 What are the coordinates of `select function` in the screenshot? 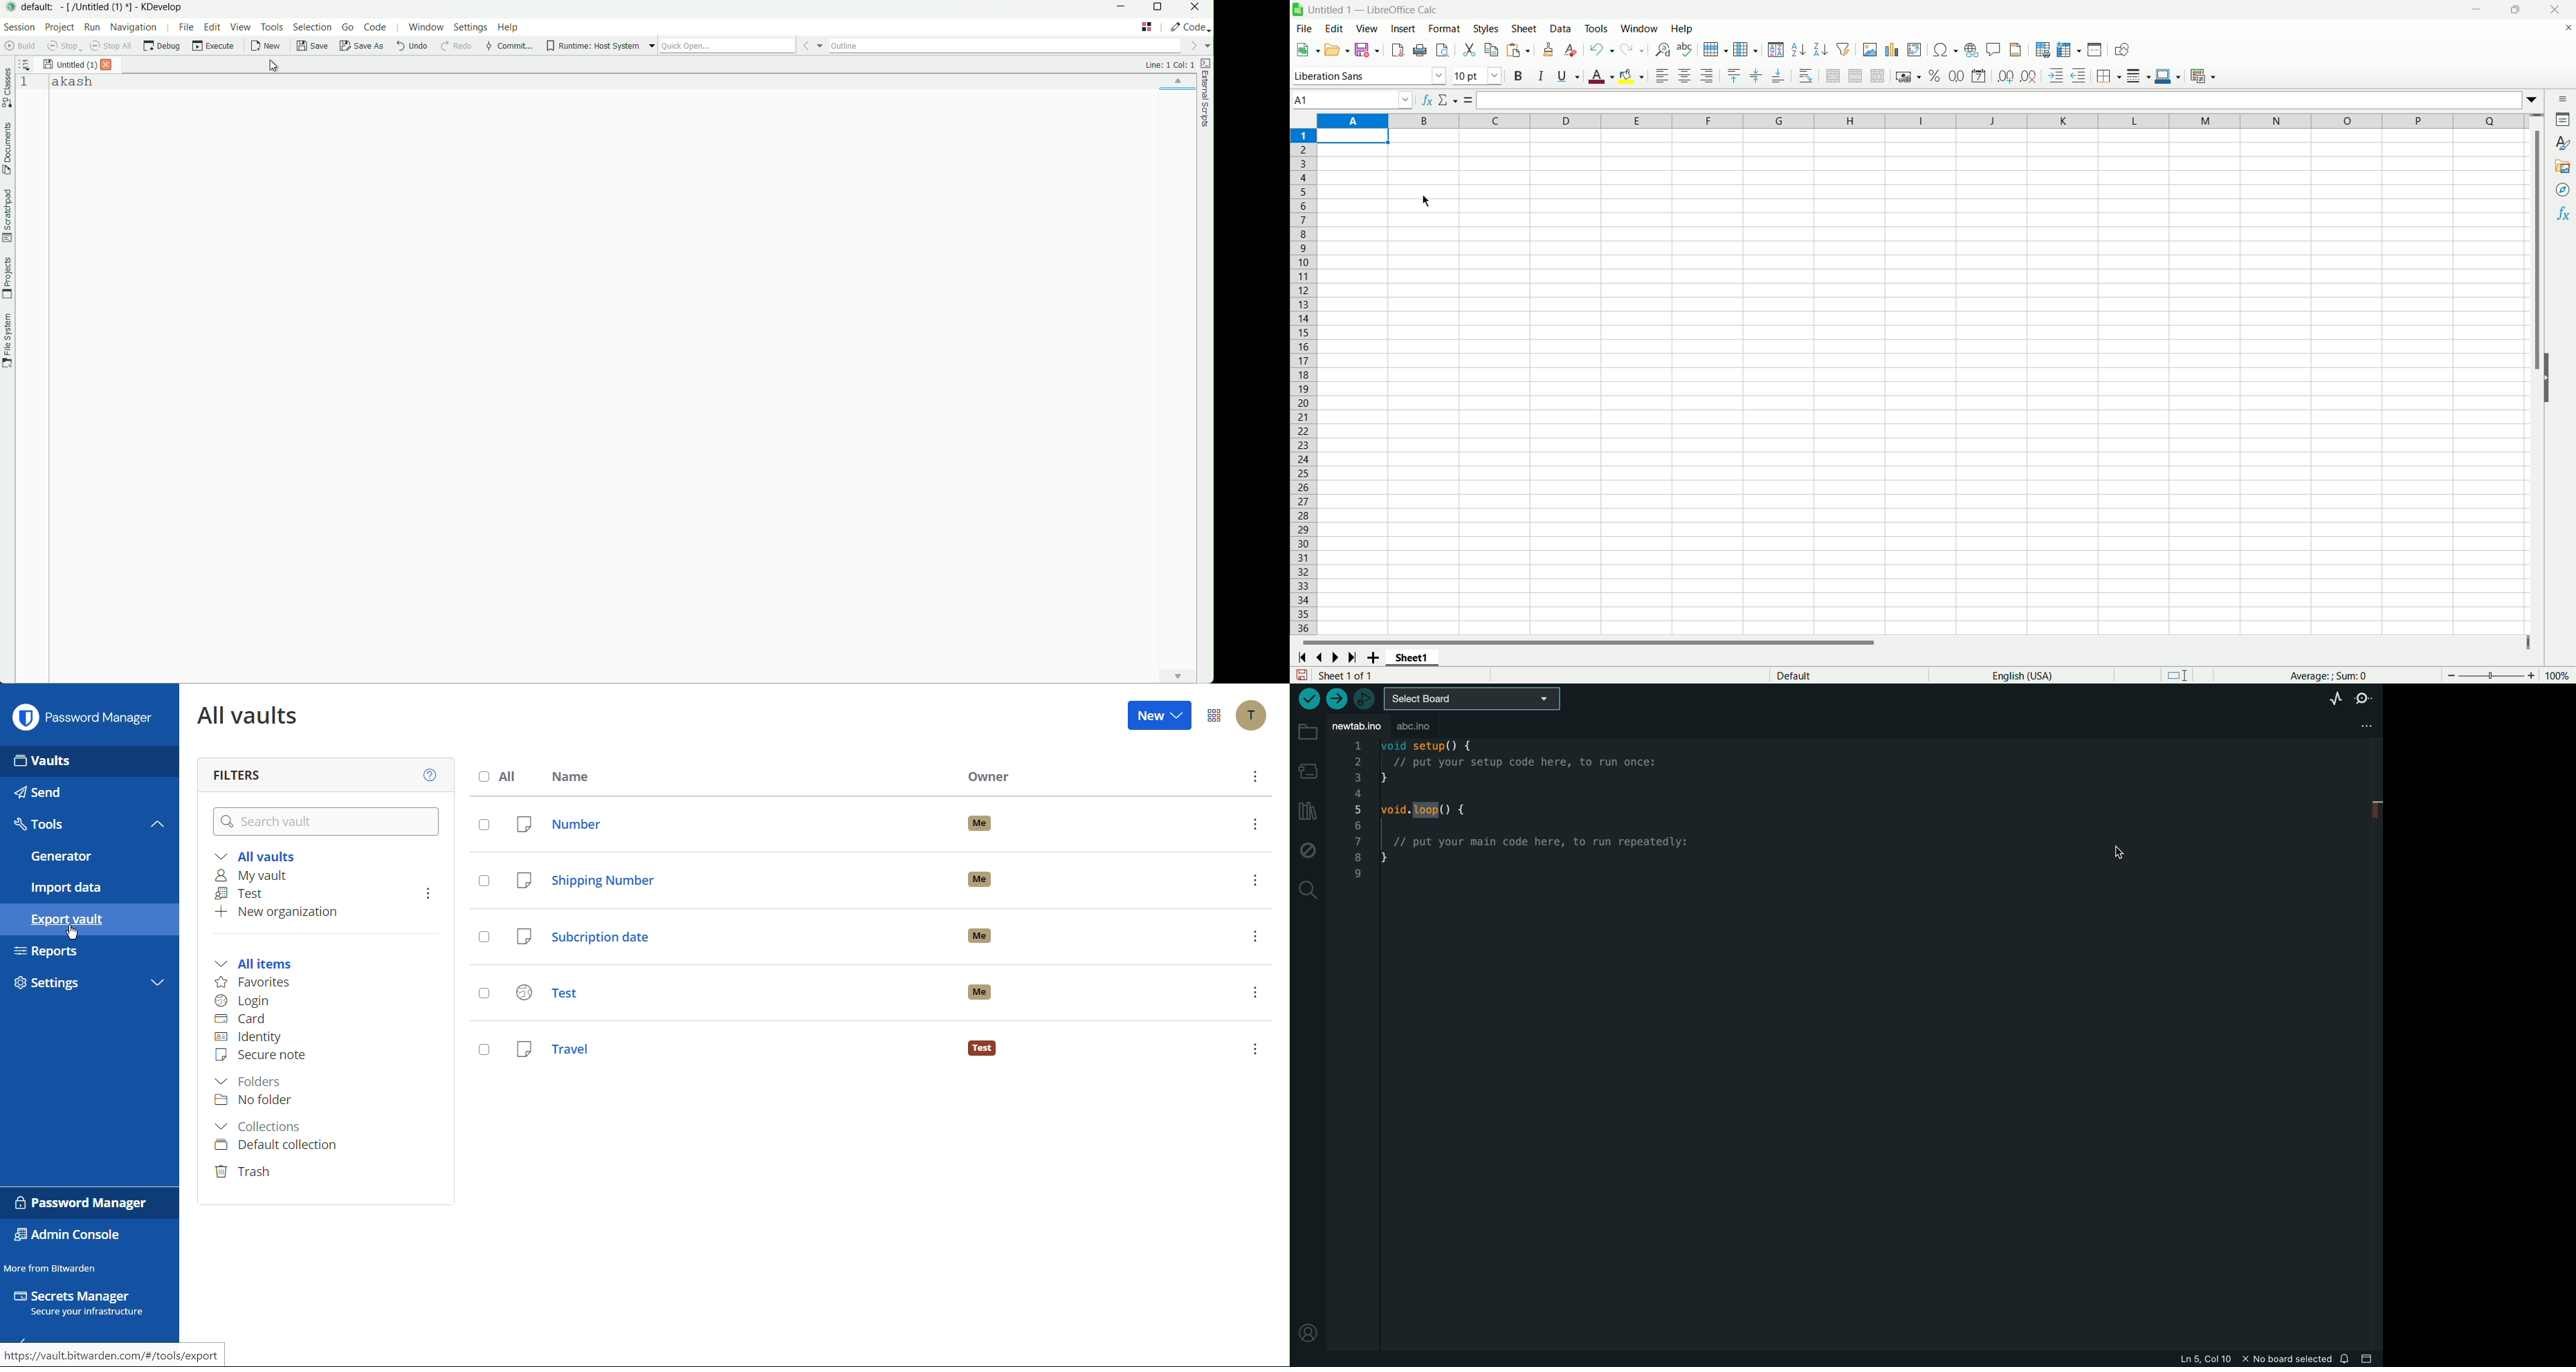 It's located at (1449, 100).